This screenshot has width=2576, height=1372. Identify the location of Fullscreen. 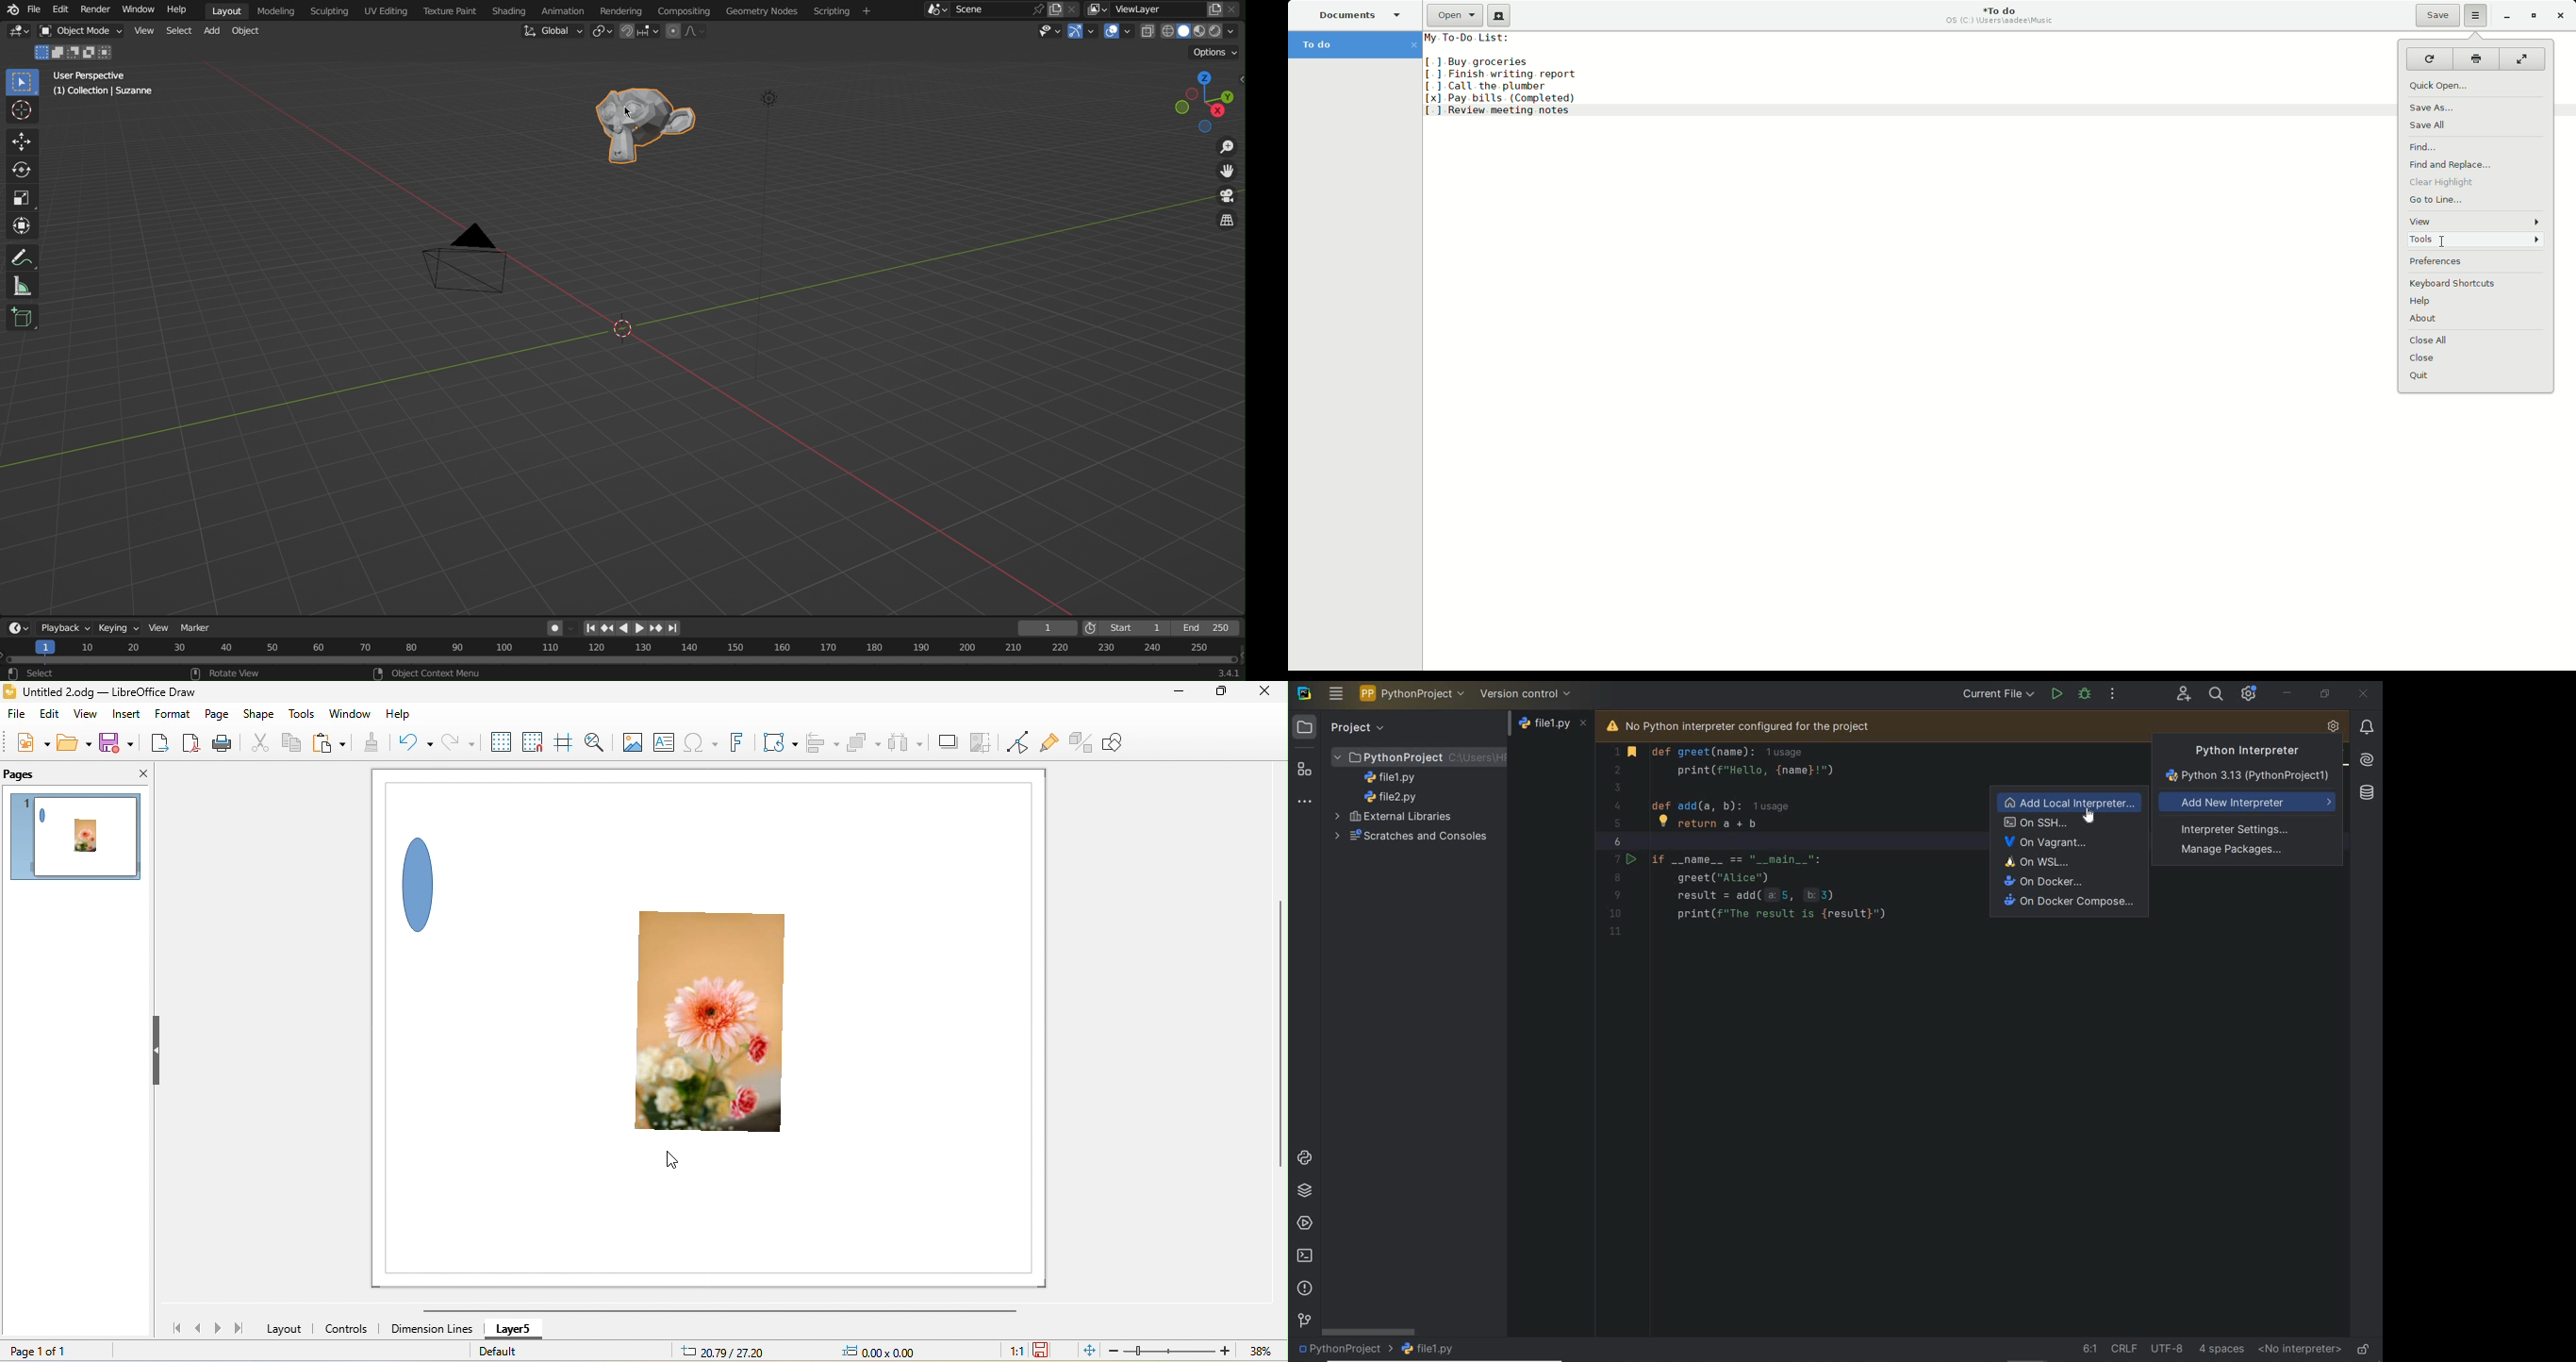
(2524, 60).